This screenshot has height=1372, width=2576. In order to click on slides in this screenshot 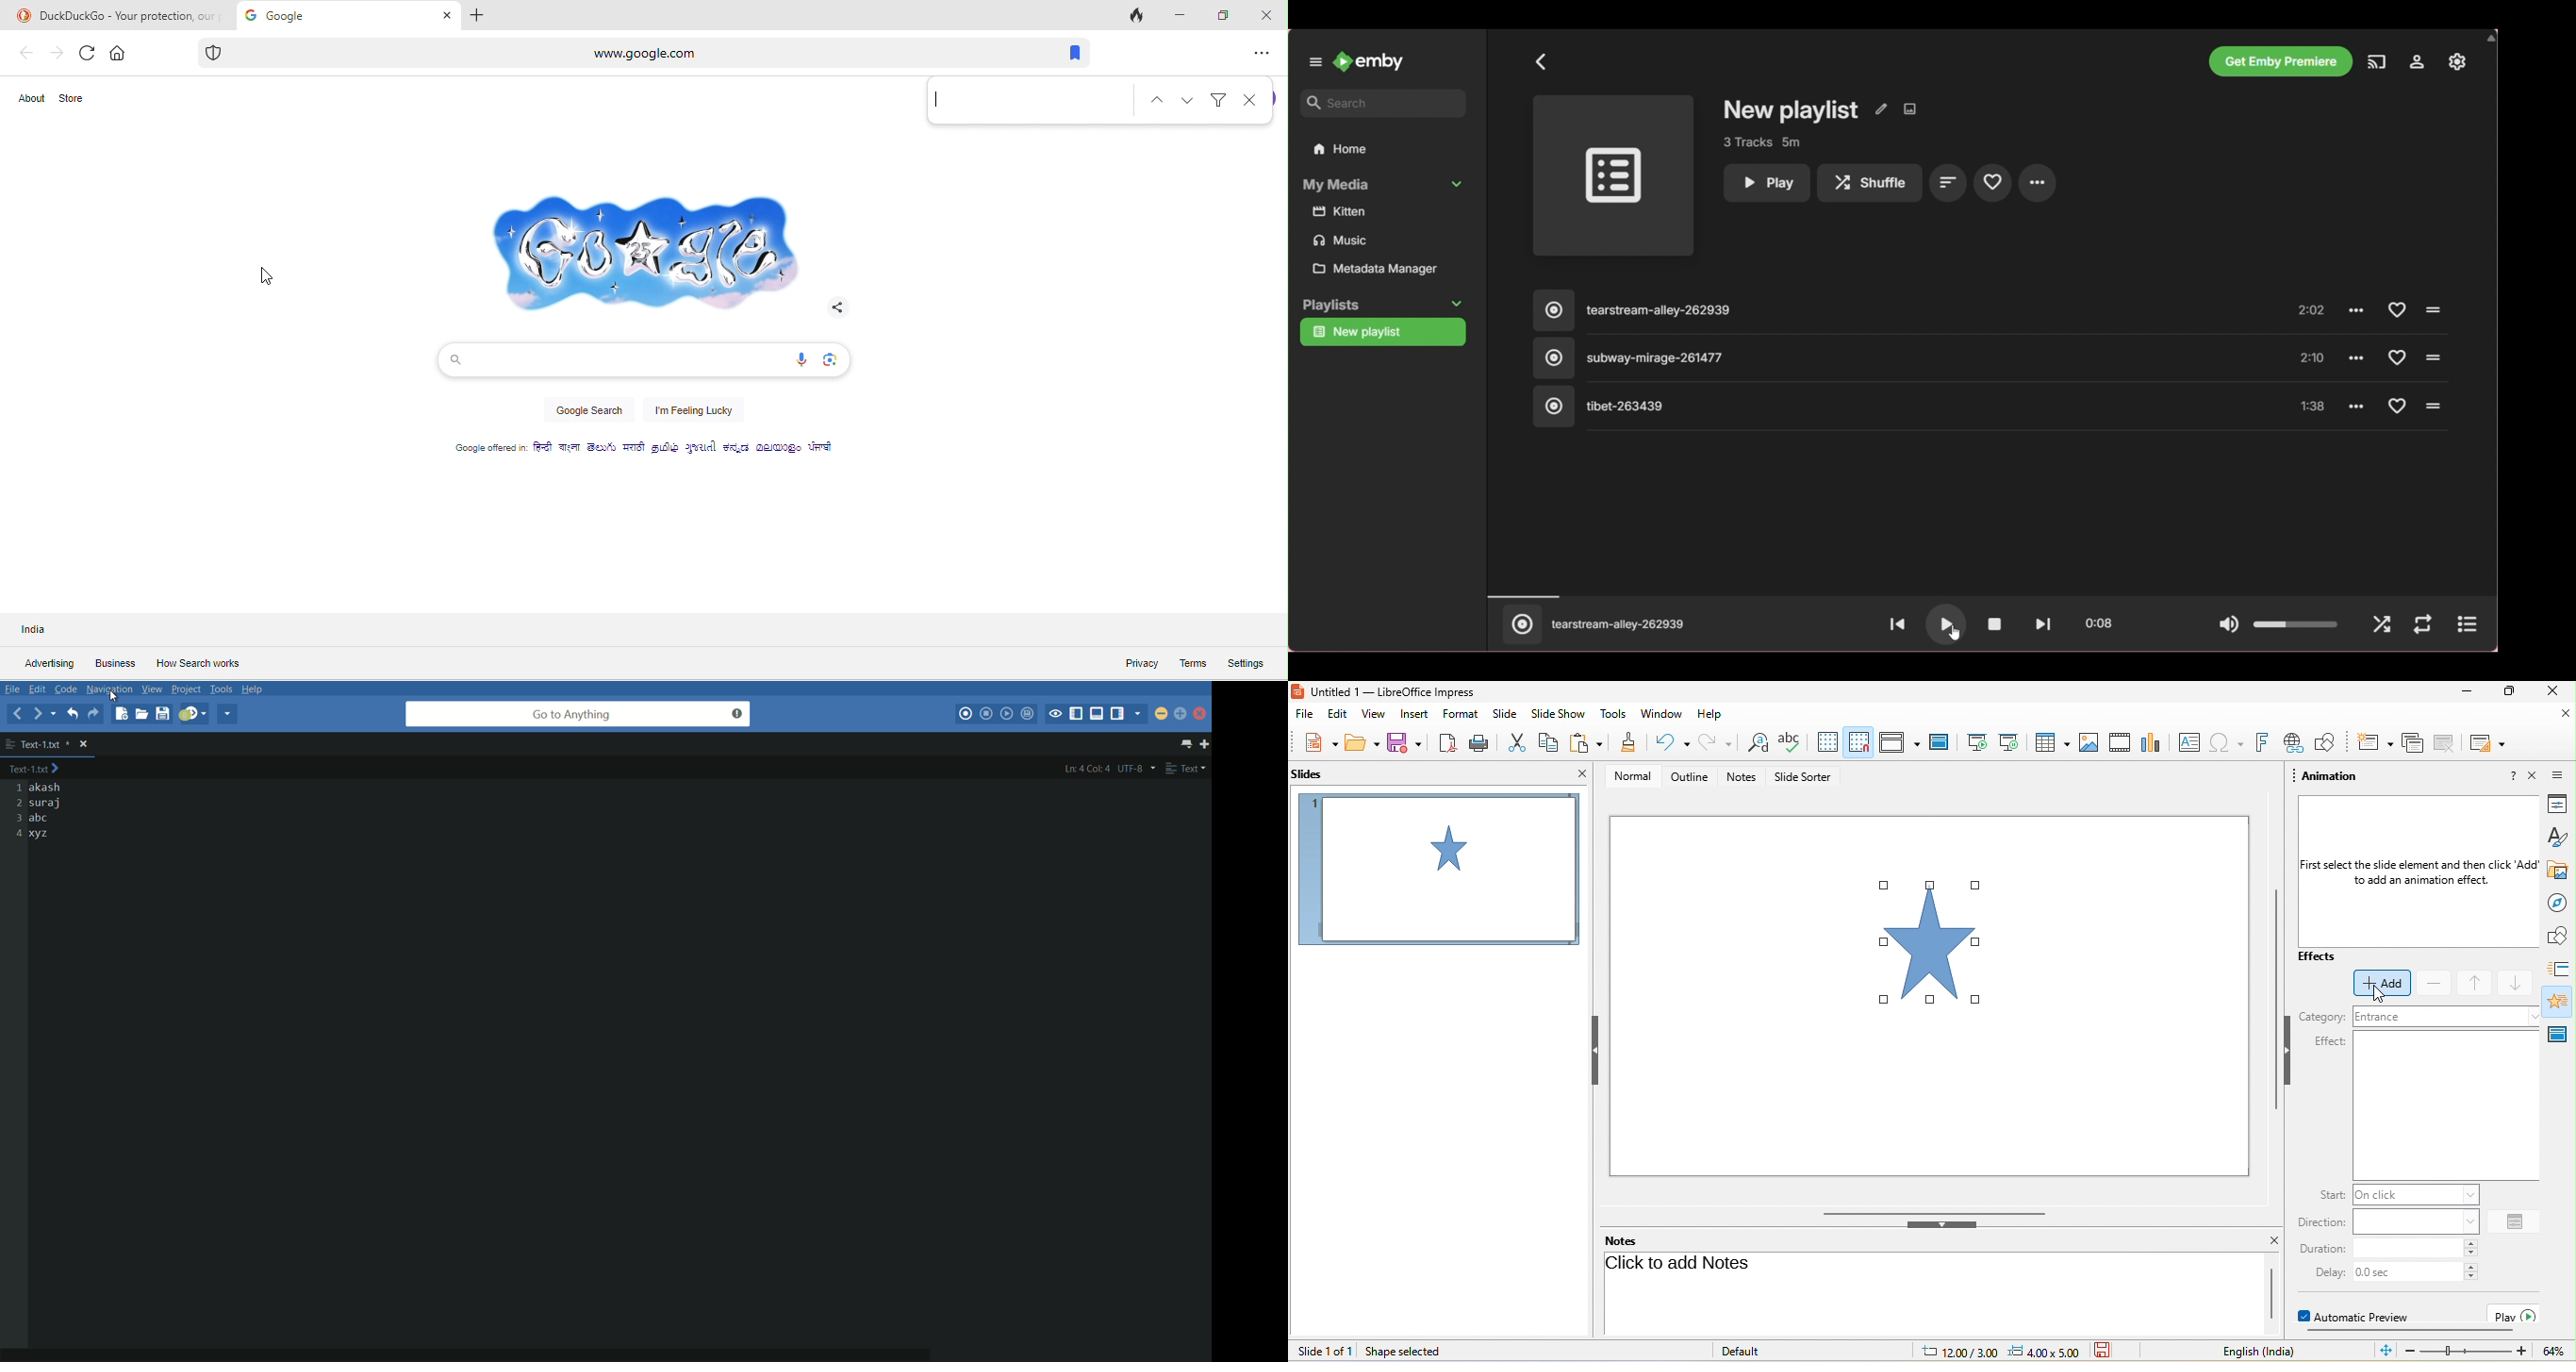, I will do `click(1318, 773)`.